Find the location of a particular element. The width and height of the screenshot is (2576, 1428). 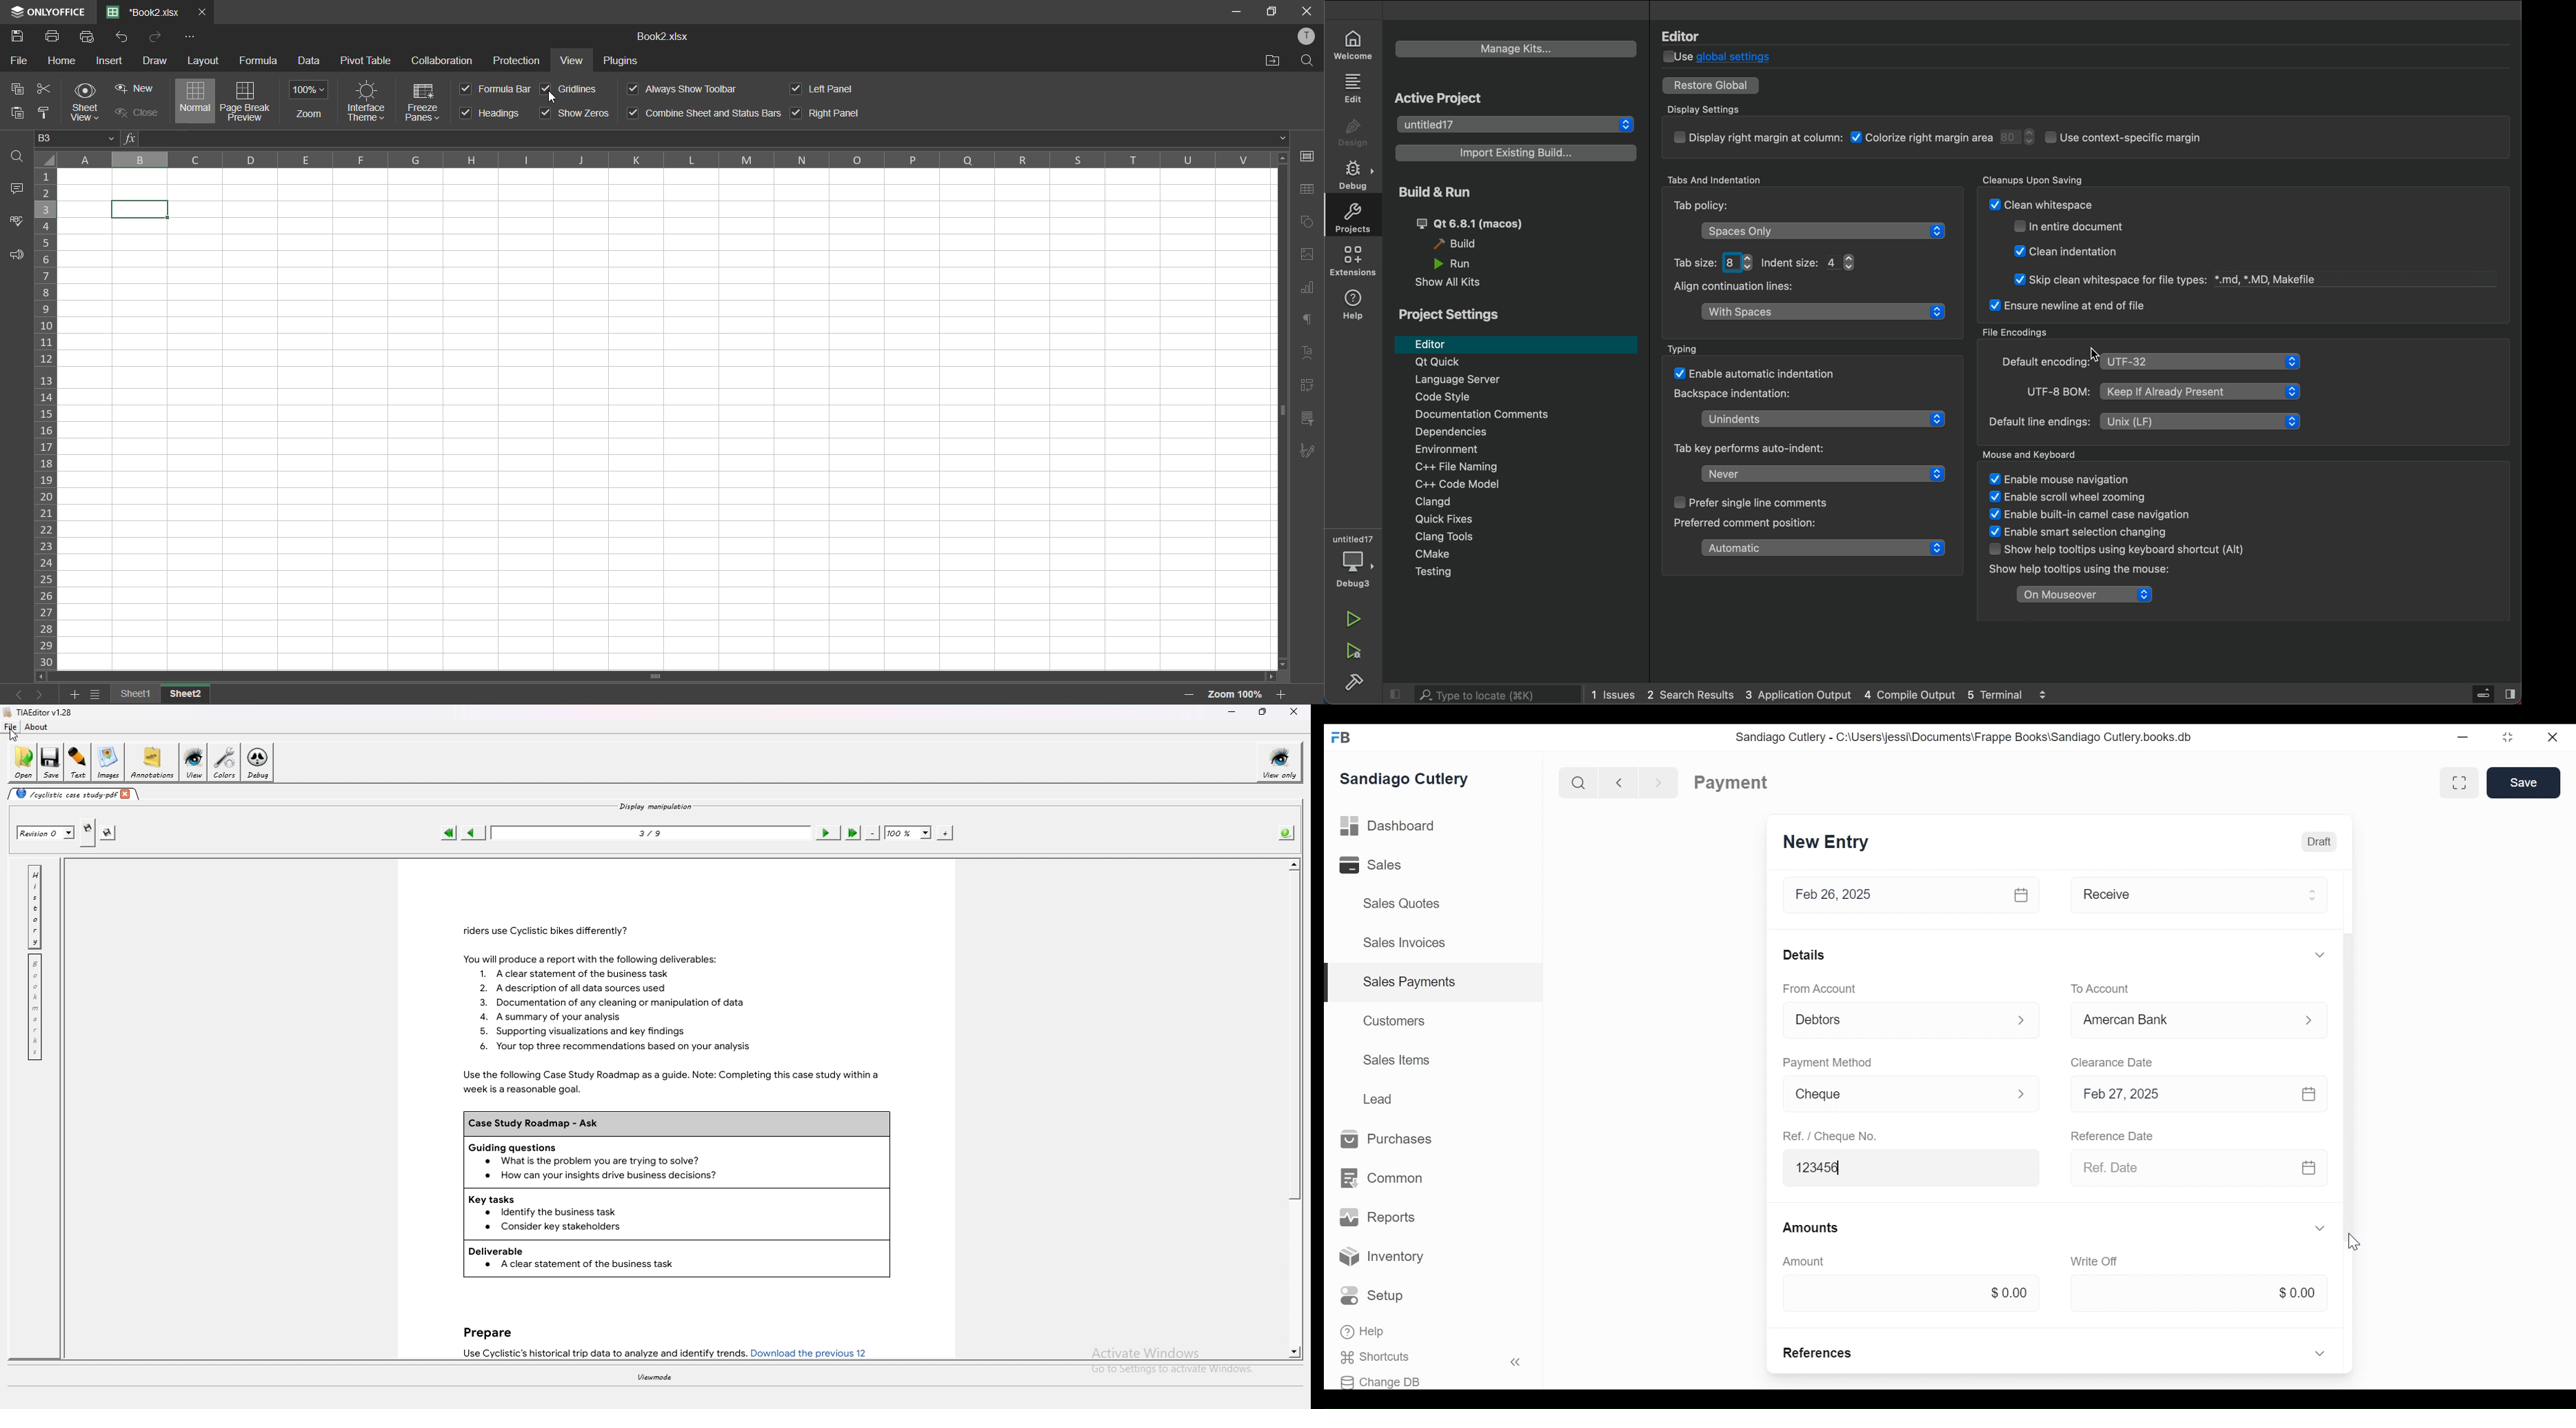

editor is located at coordinates (1518, 344).